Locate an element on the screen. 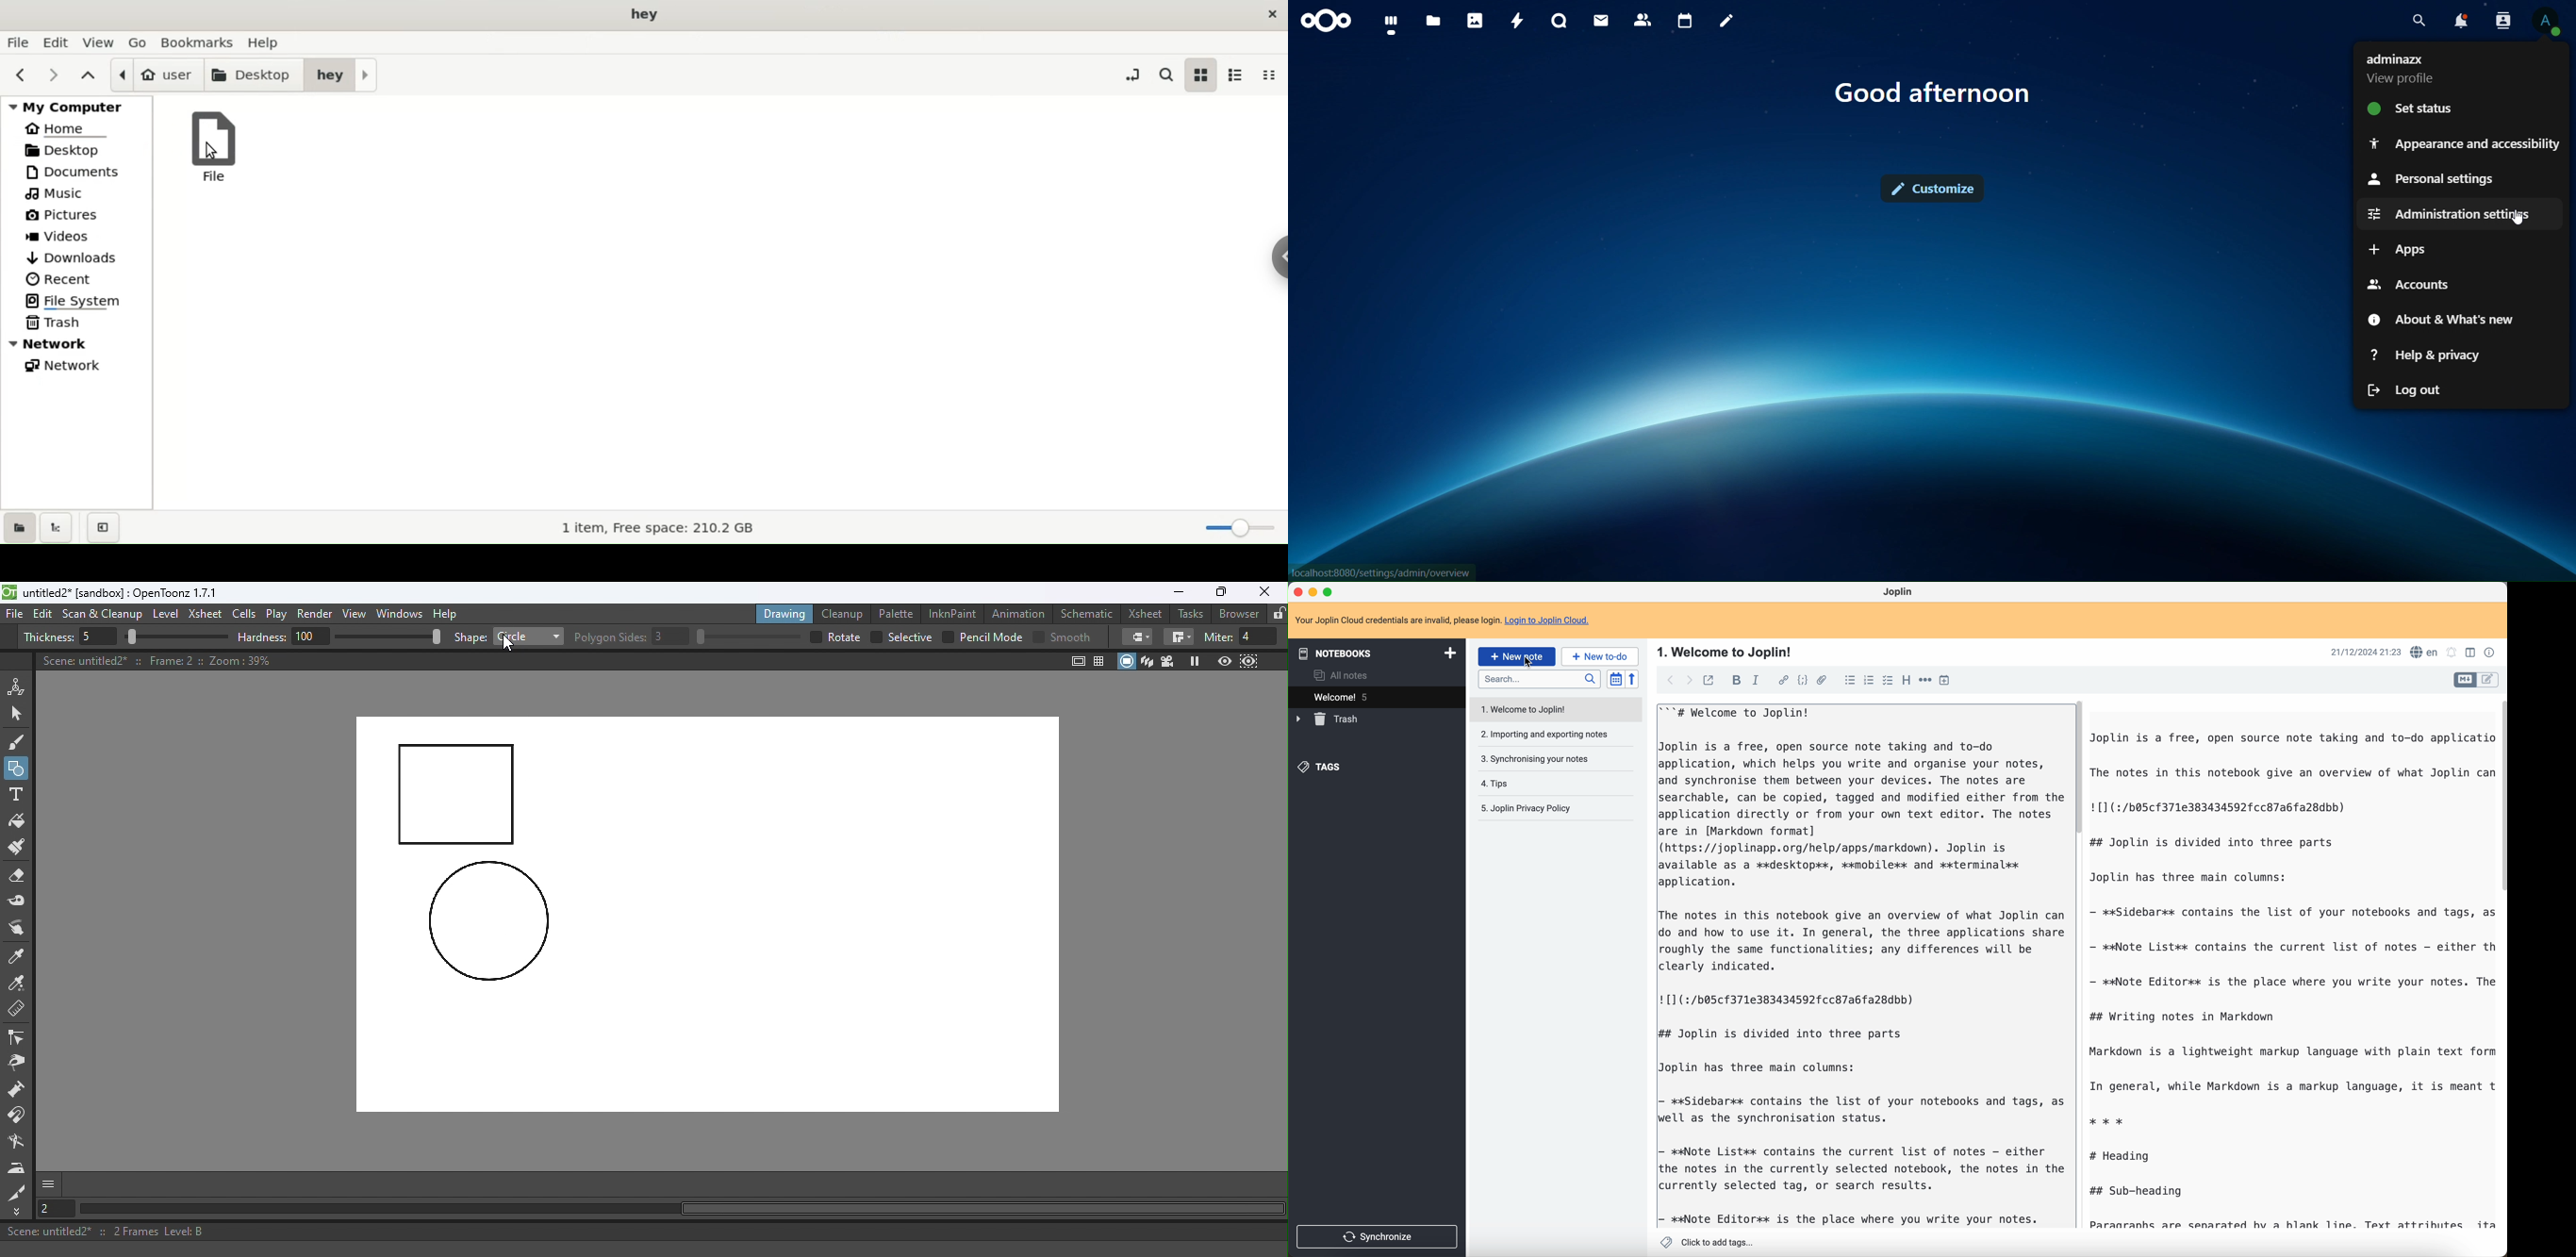 This screenshot has height=1260, width=2576. apps is located at coordinates (2397, 250).